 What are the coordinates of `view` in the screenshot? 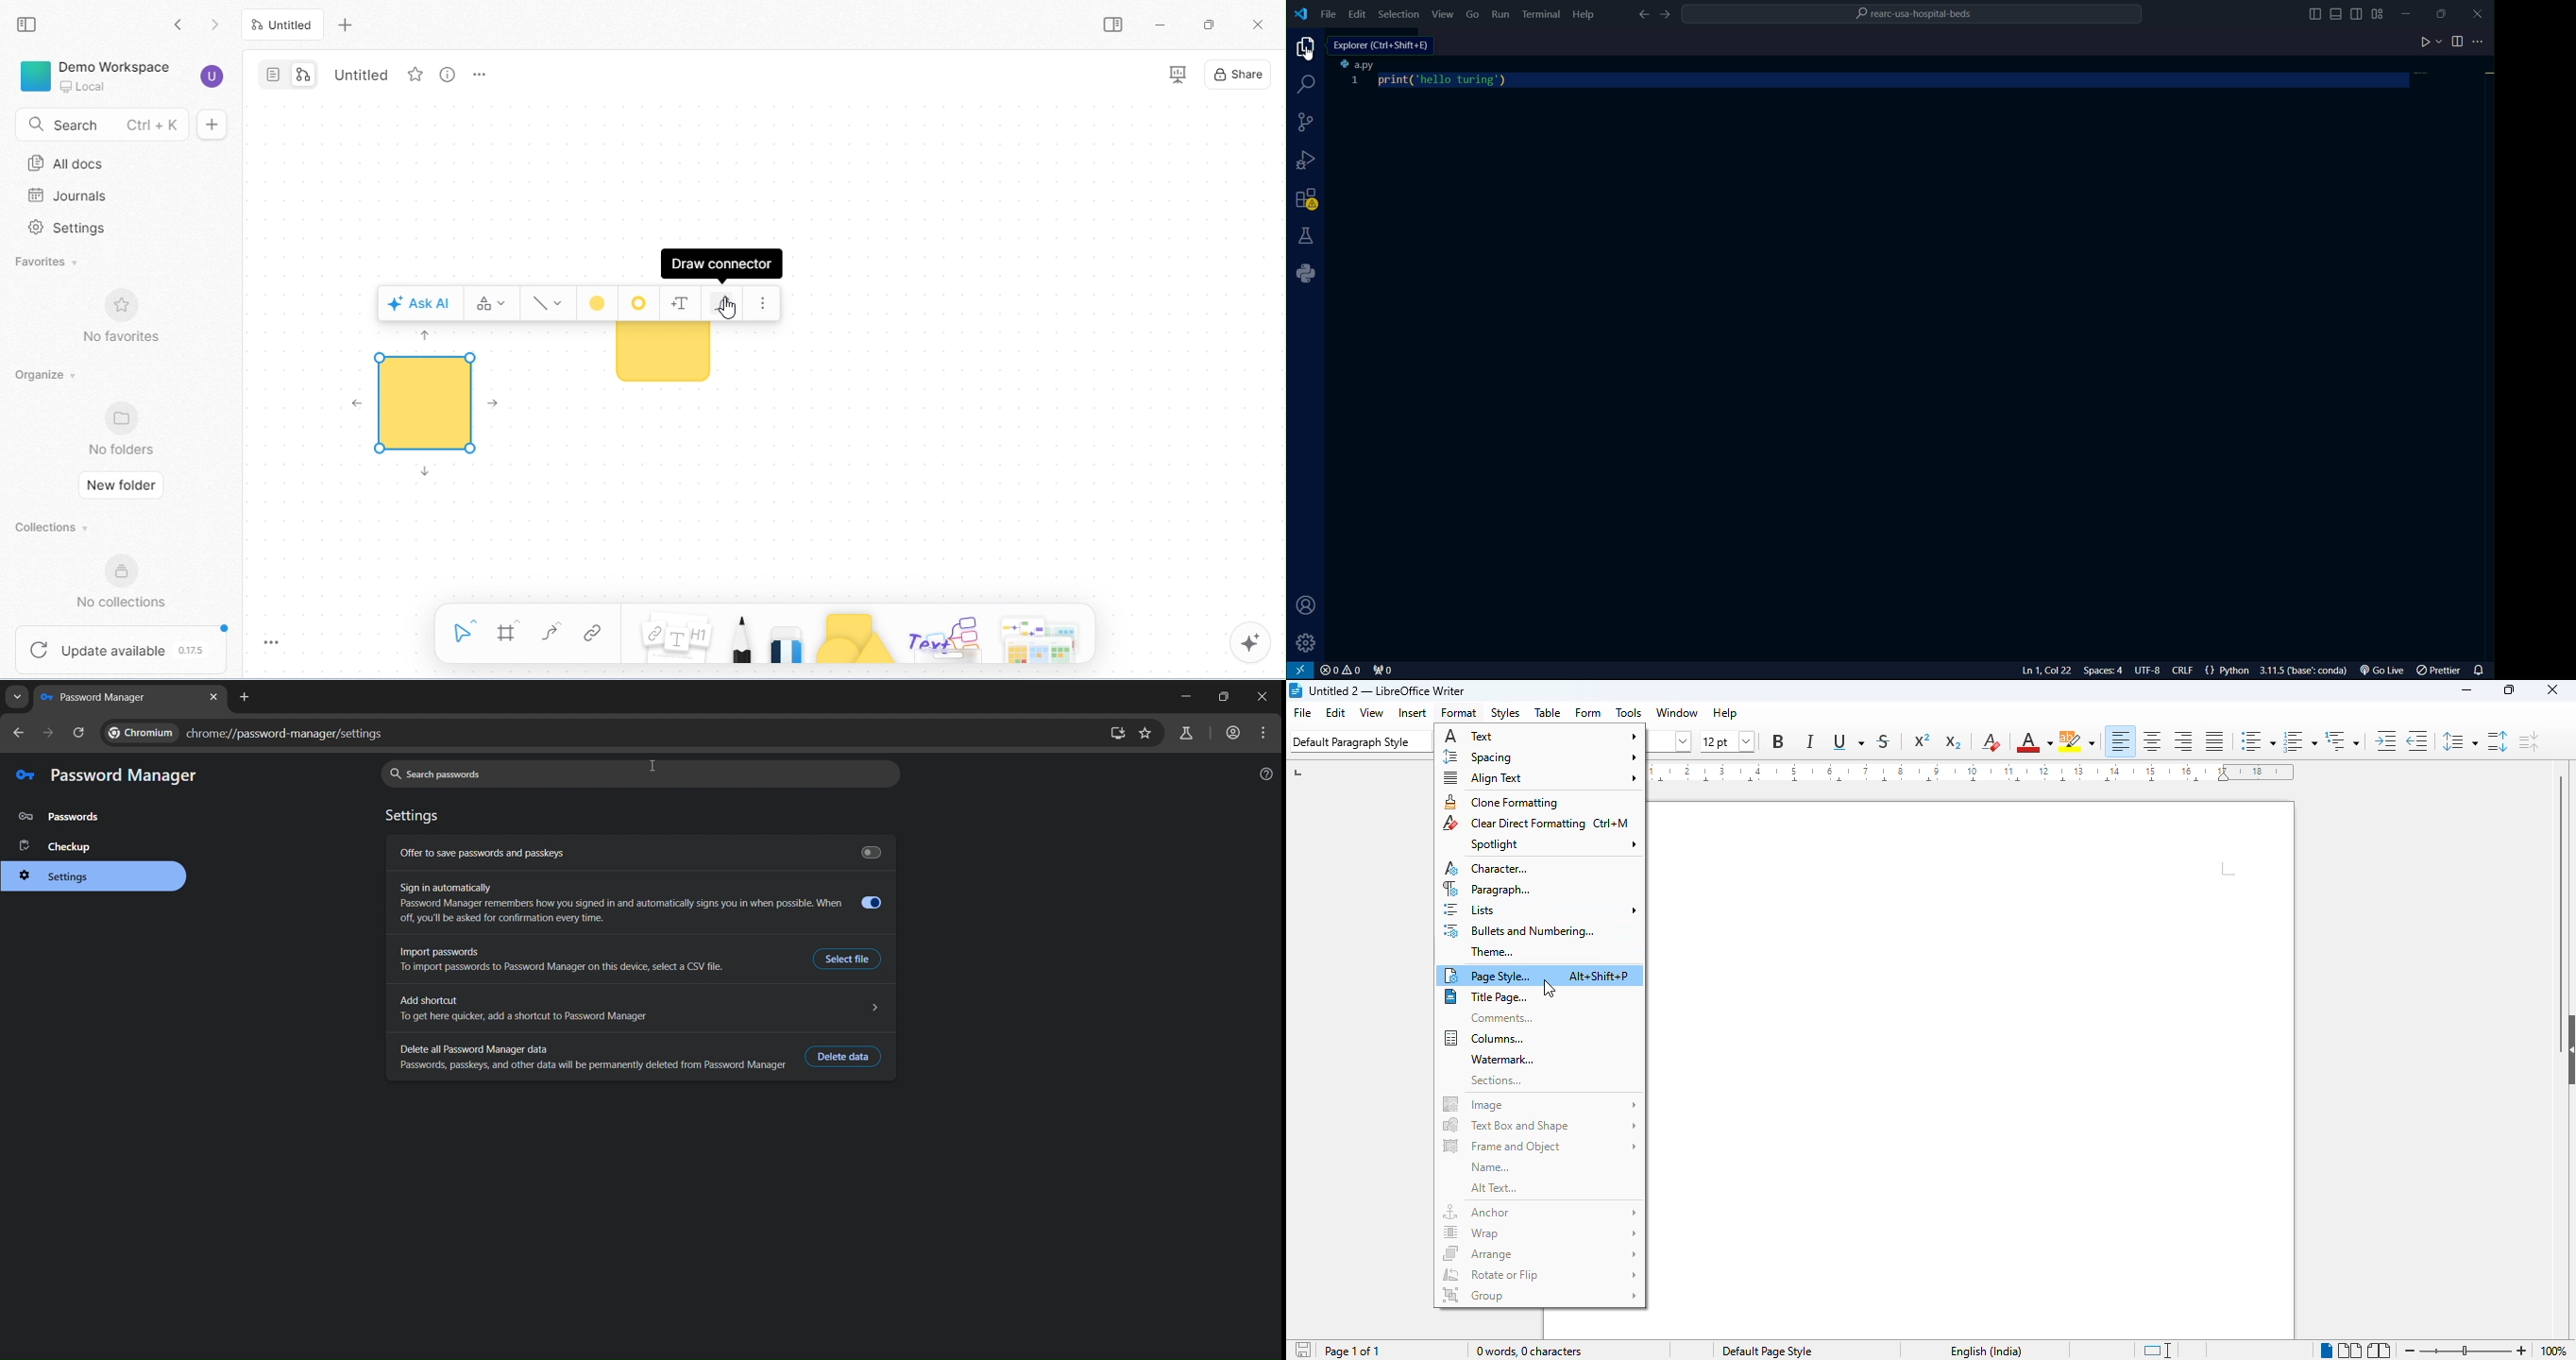 It's located at (1371, 712).